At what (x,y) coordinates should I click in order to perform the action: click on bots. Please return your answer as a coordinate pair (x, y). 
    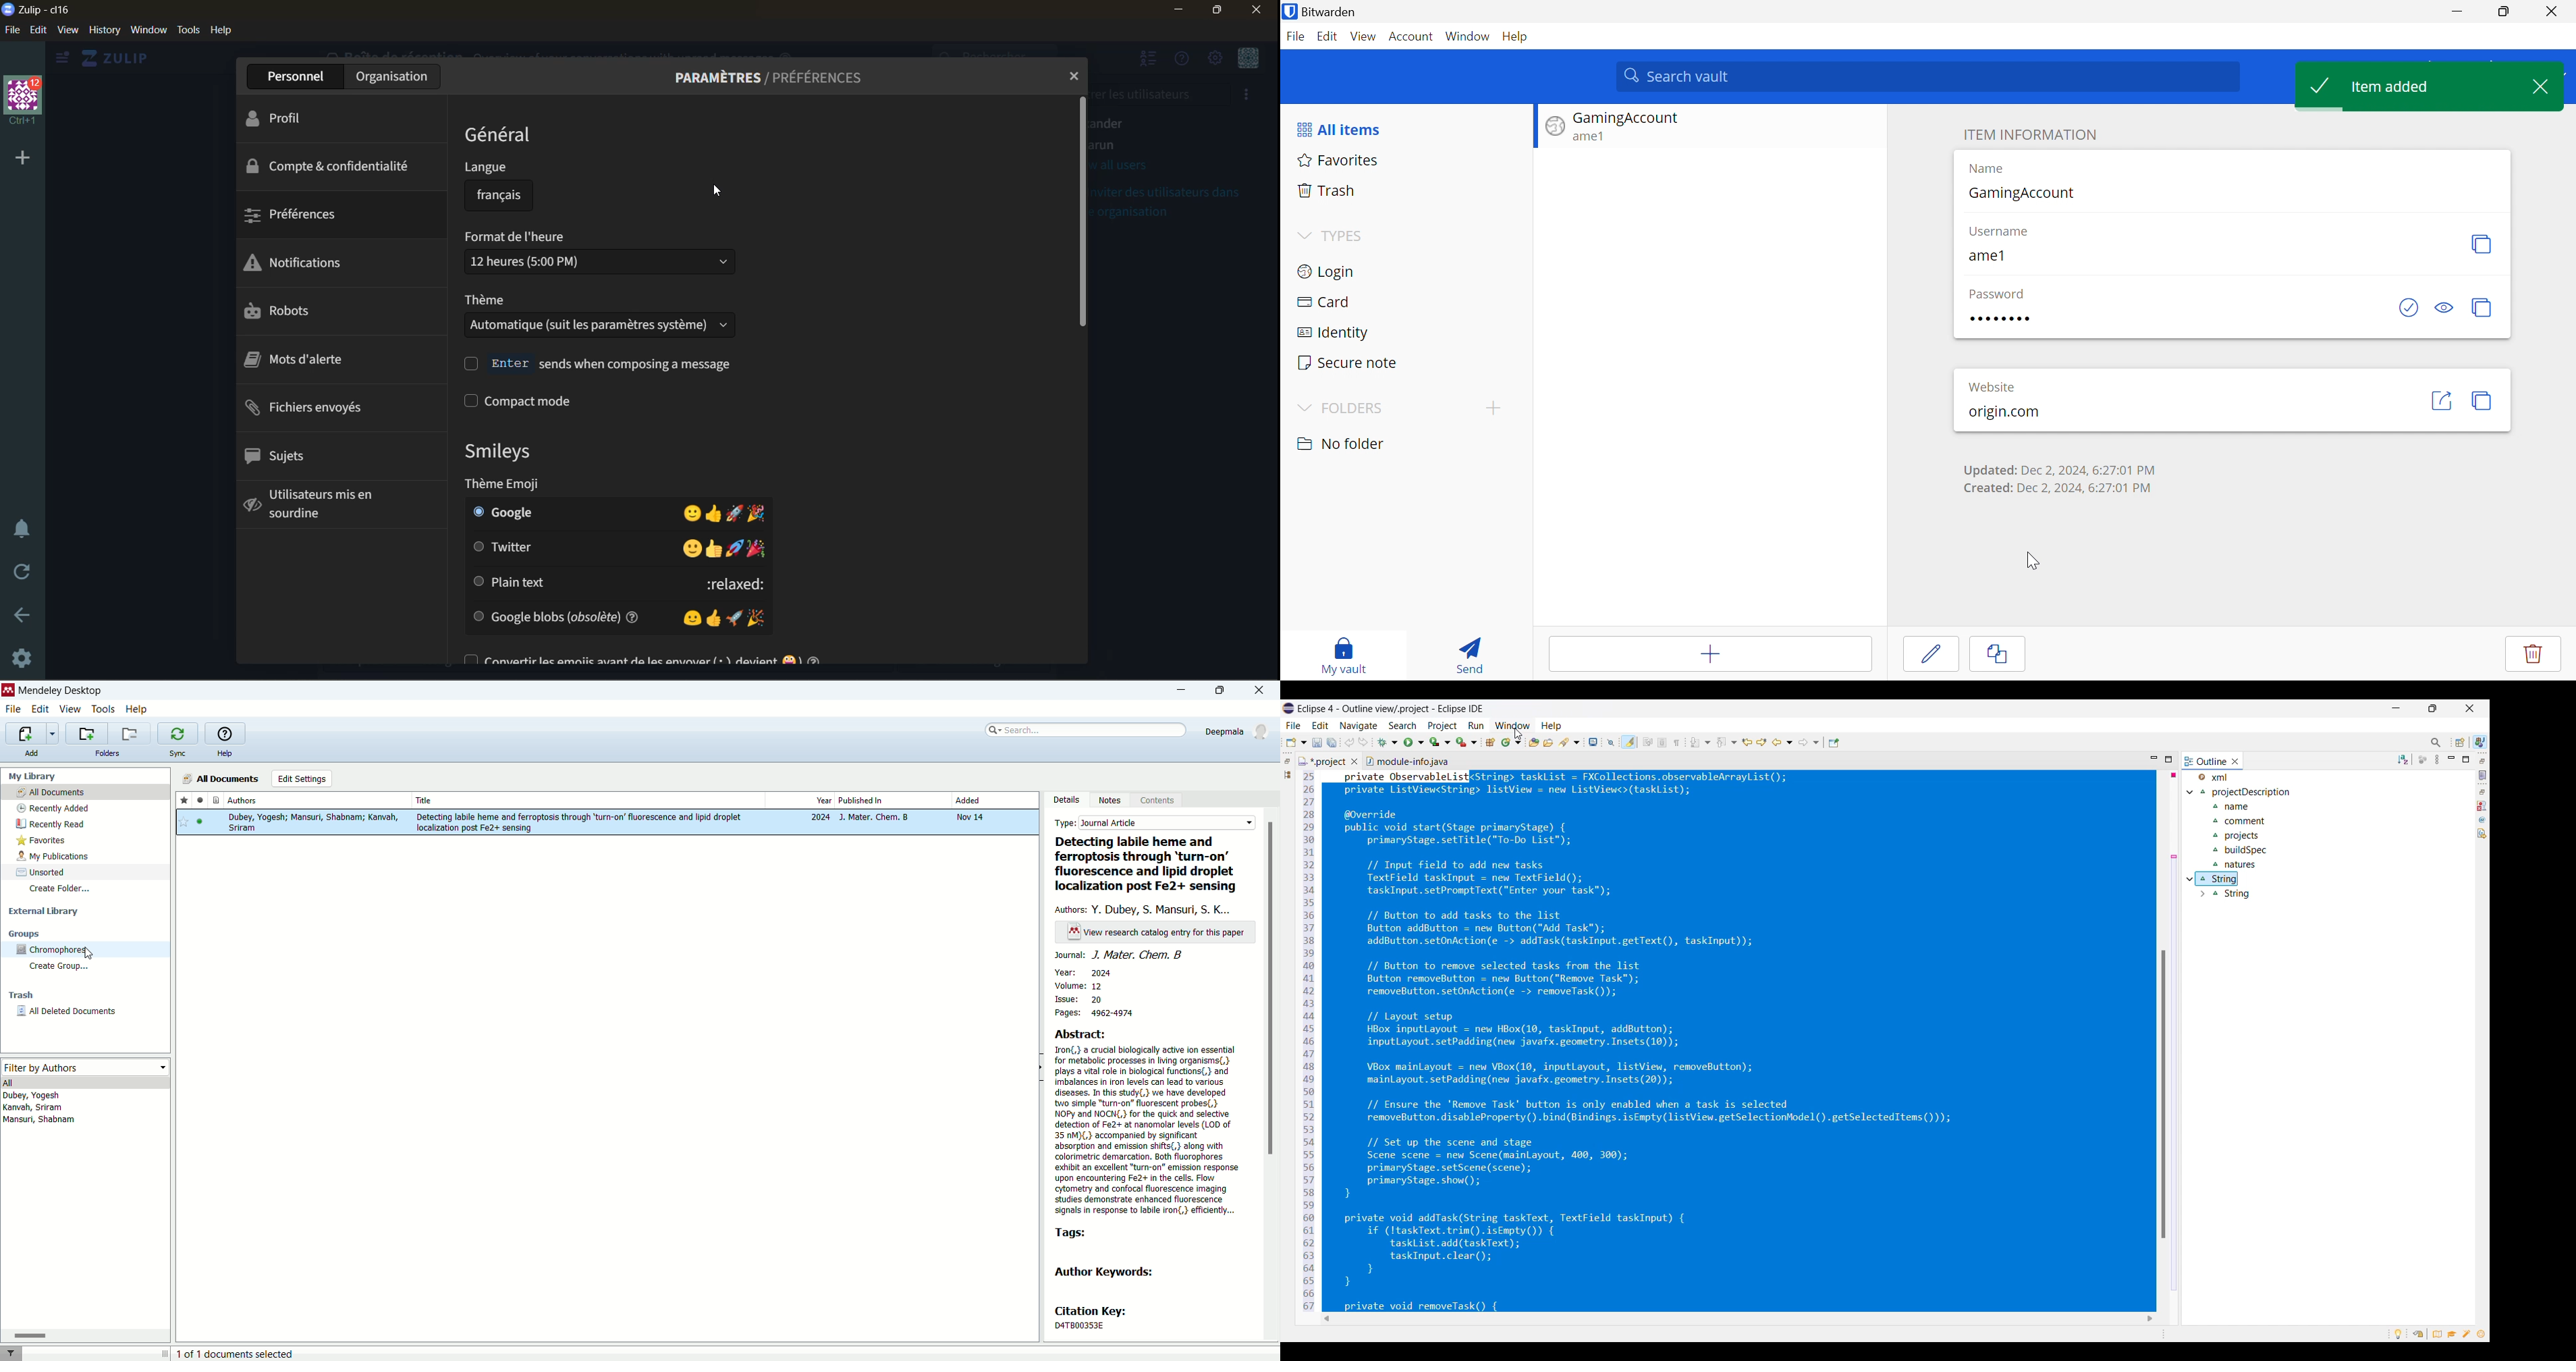
    Looking at the image, I should click on (268, 310).